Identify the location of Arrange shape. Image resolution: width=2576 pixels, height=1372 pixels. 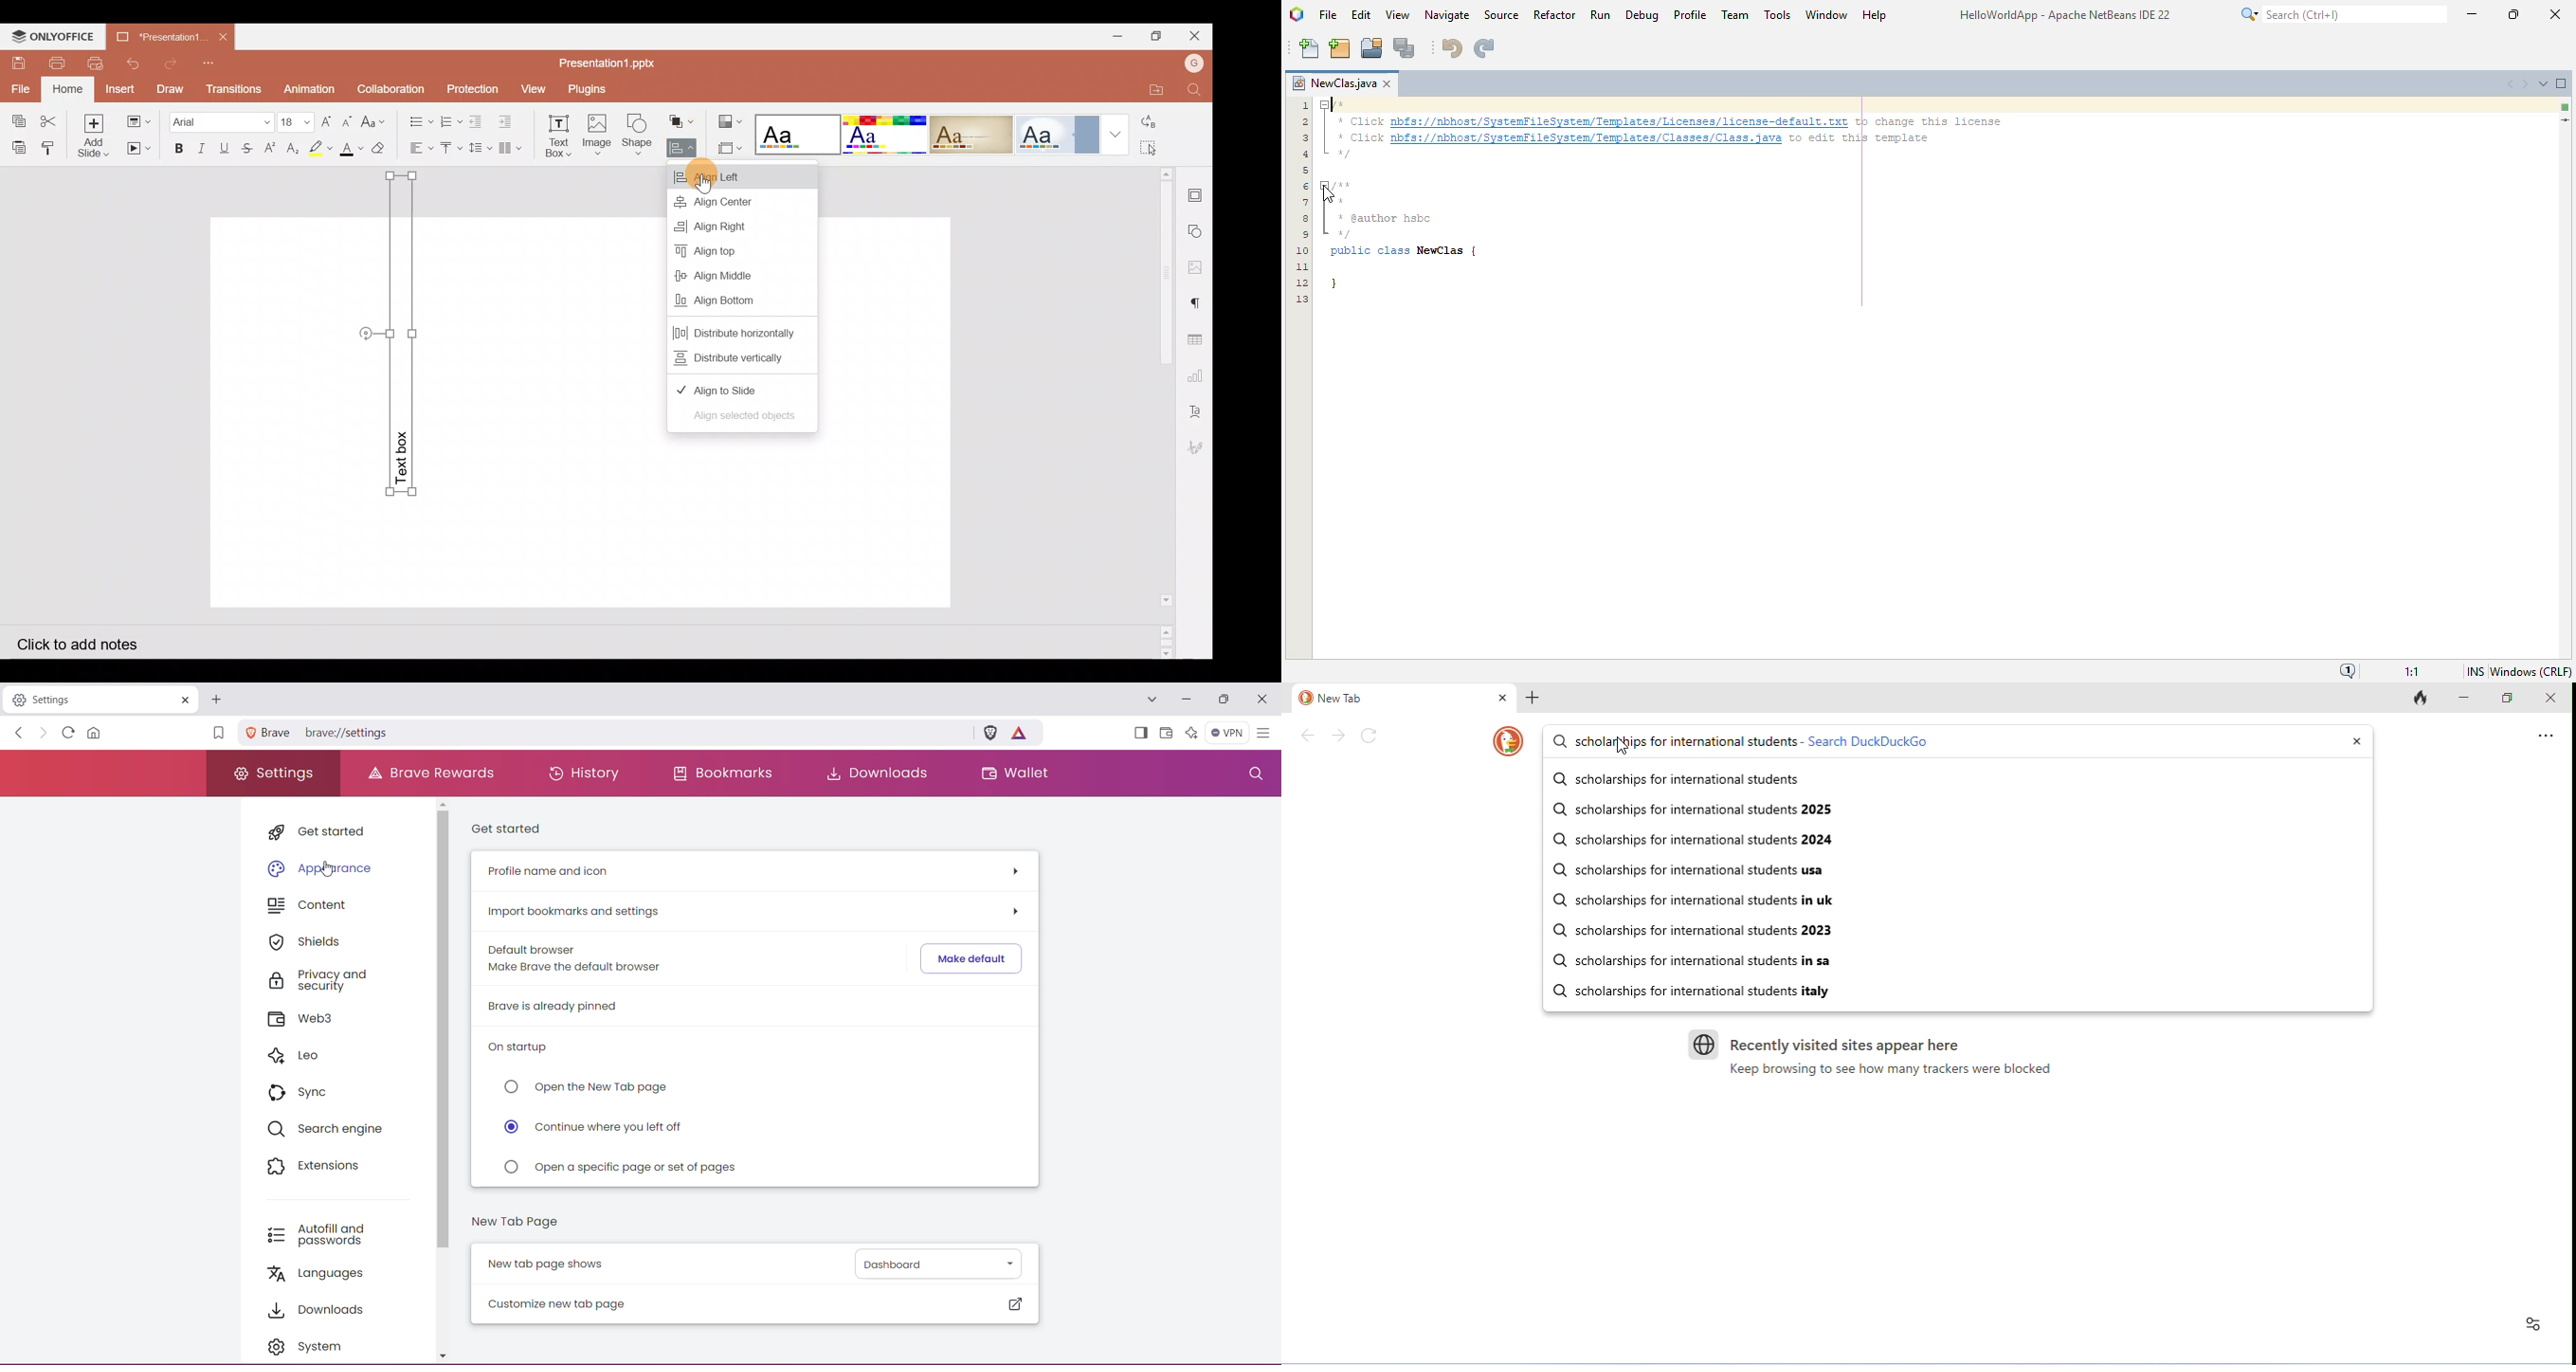
(683, 121).